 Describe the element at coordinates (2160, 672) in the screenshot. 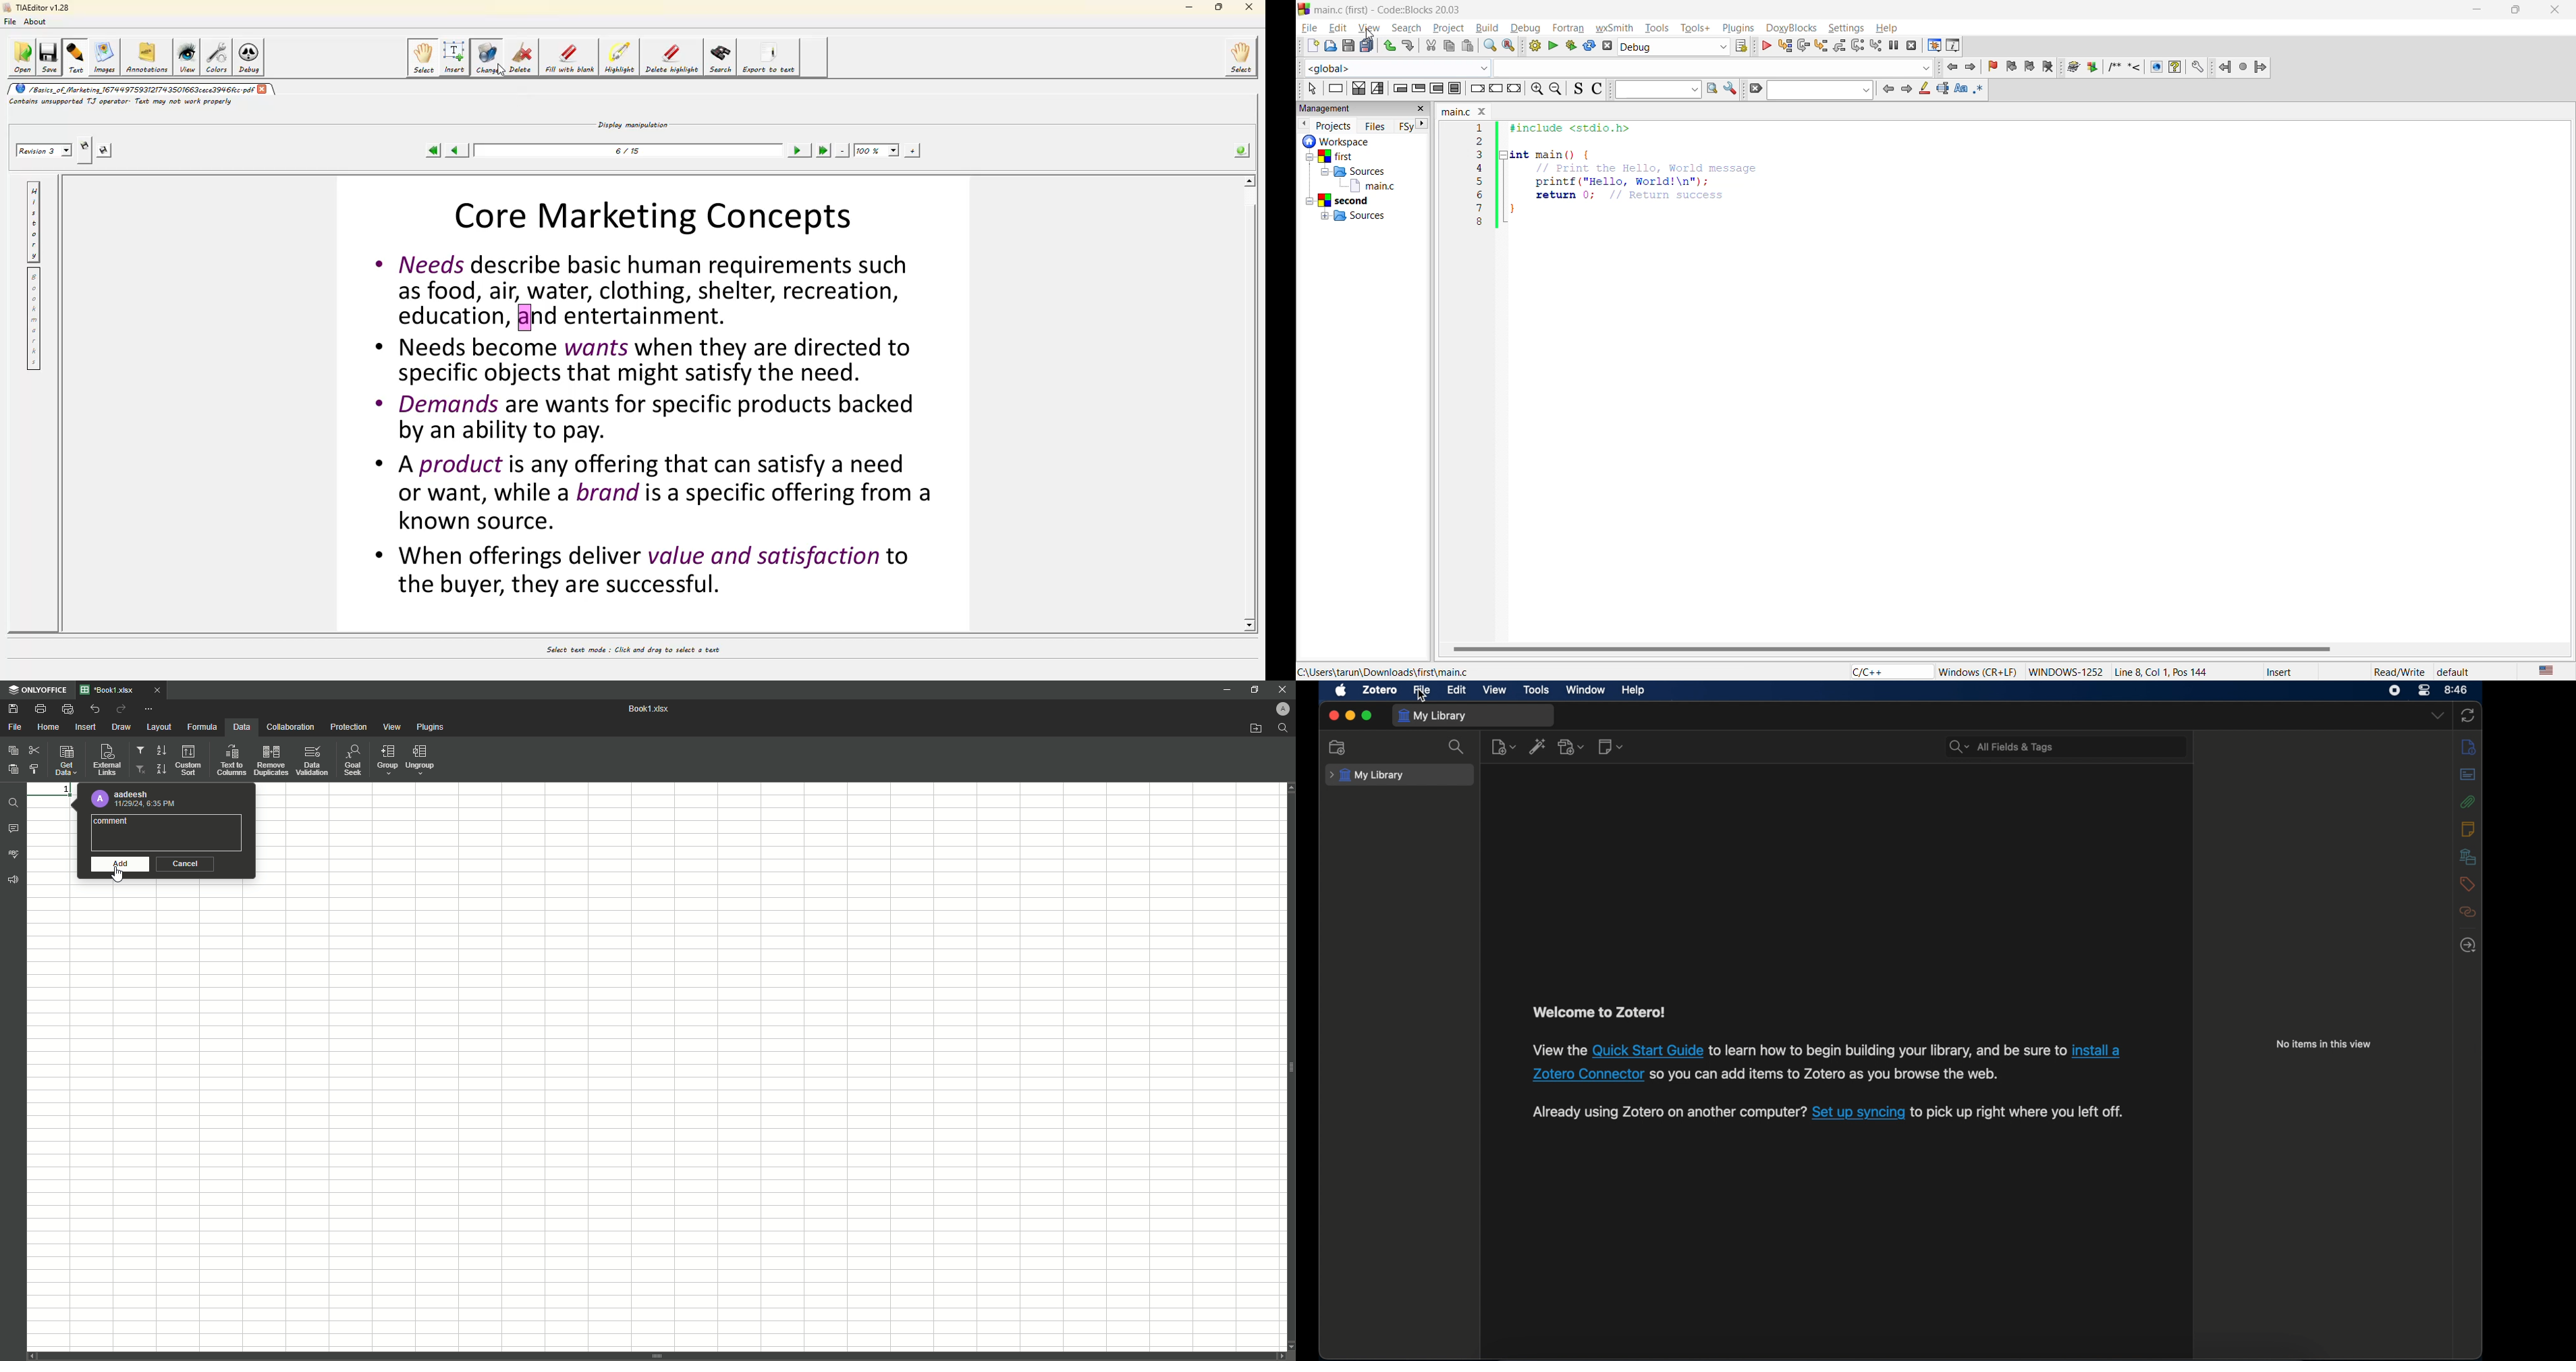

I see `Line 8, Col 1, Pos 144` at that location.